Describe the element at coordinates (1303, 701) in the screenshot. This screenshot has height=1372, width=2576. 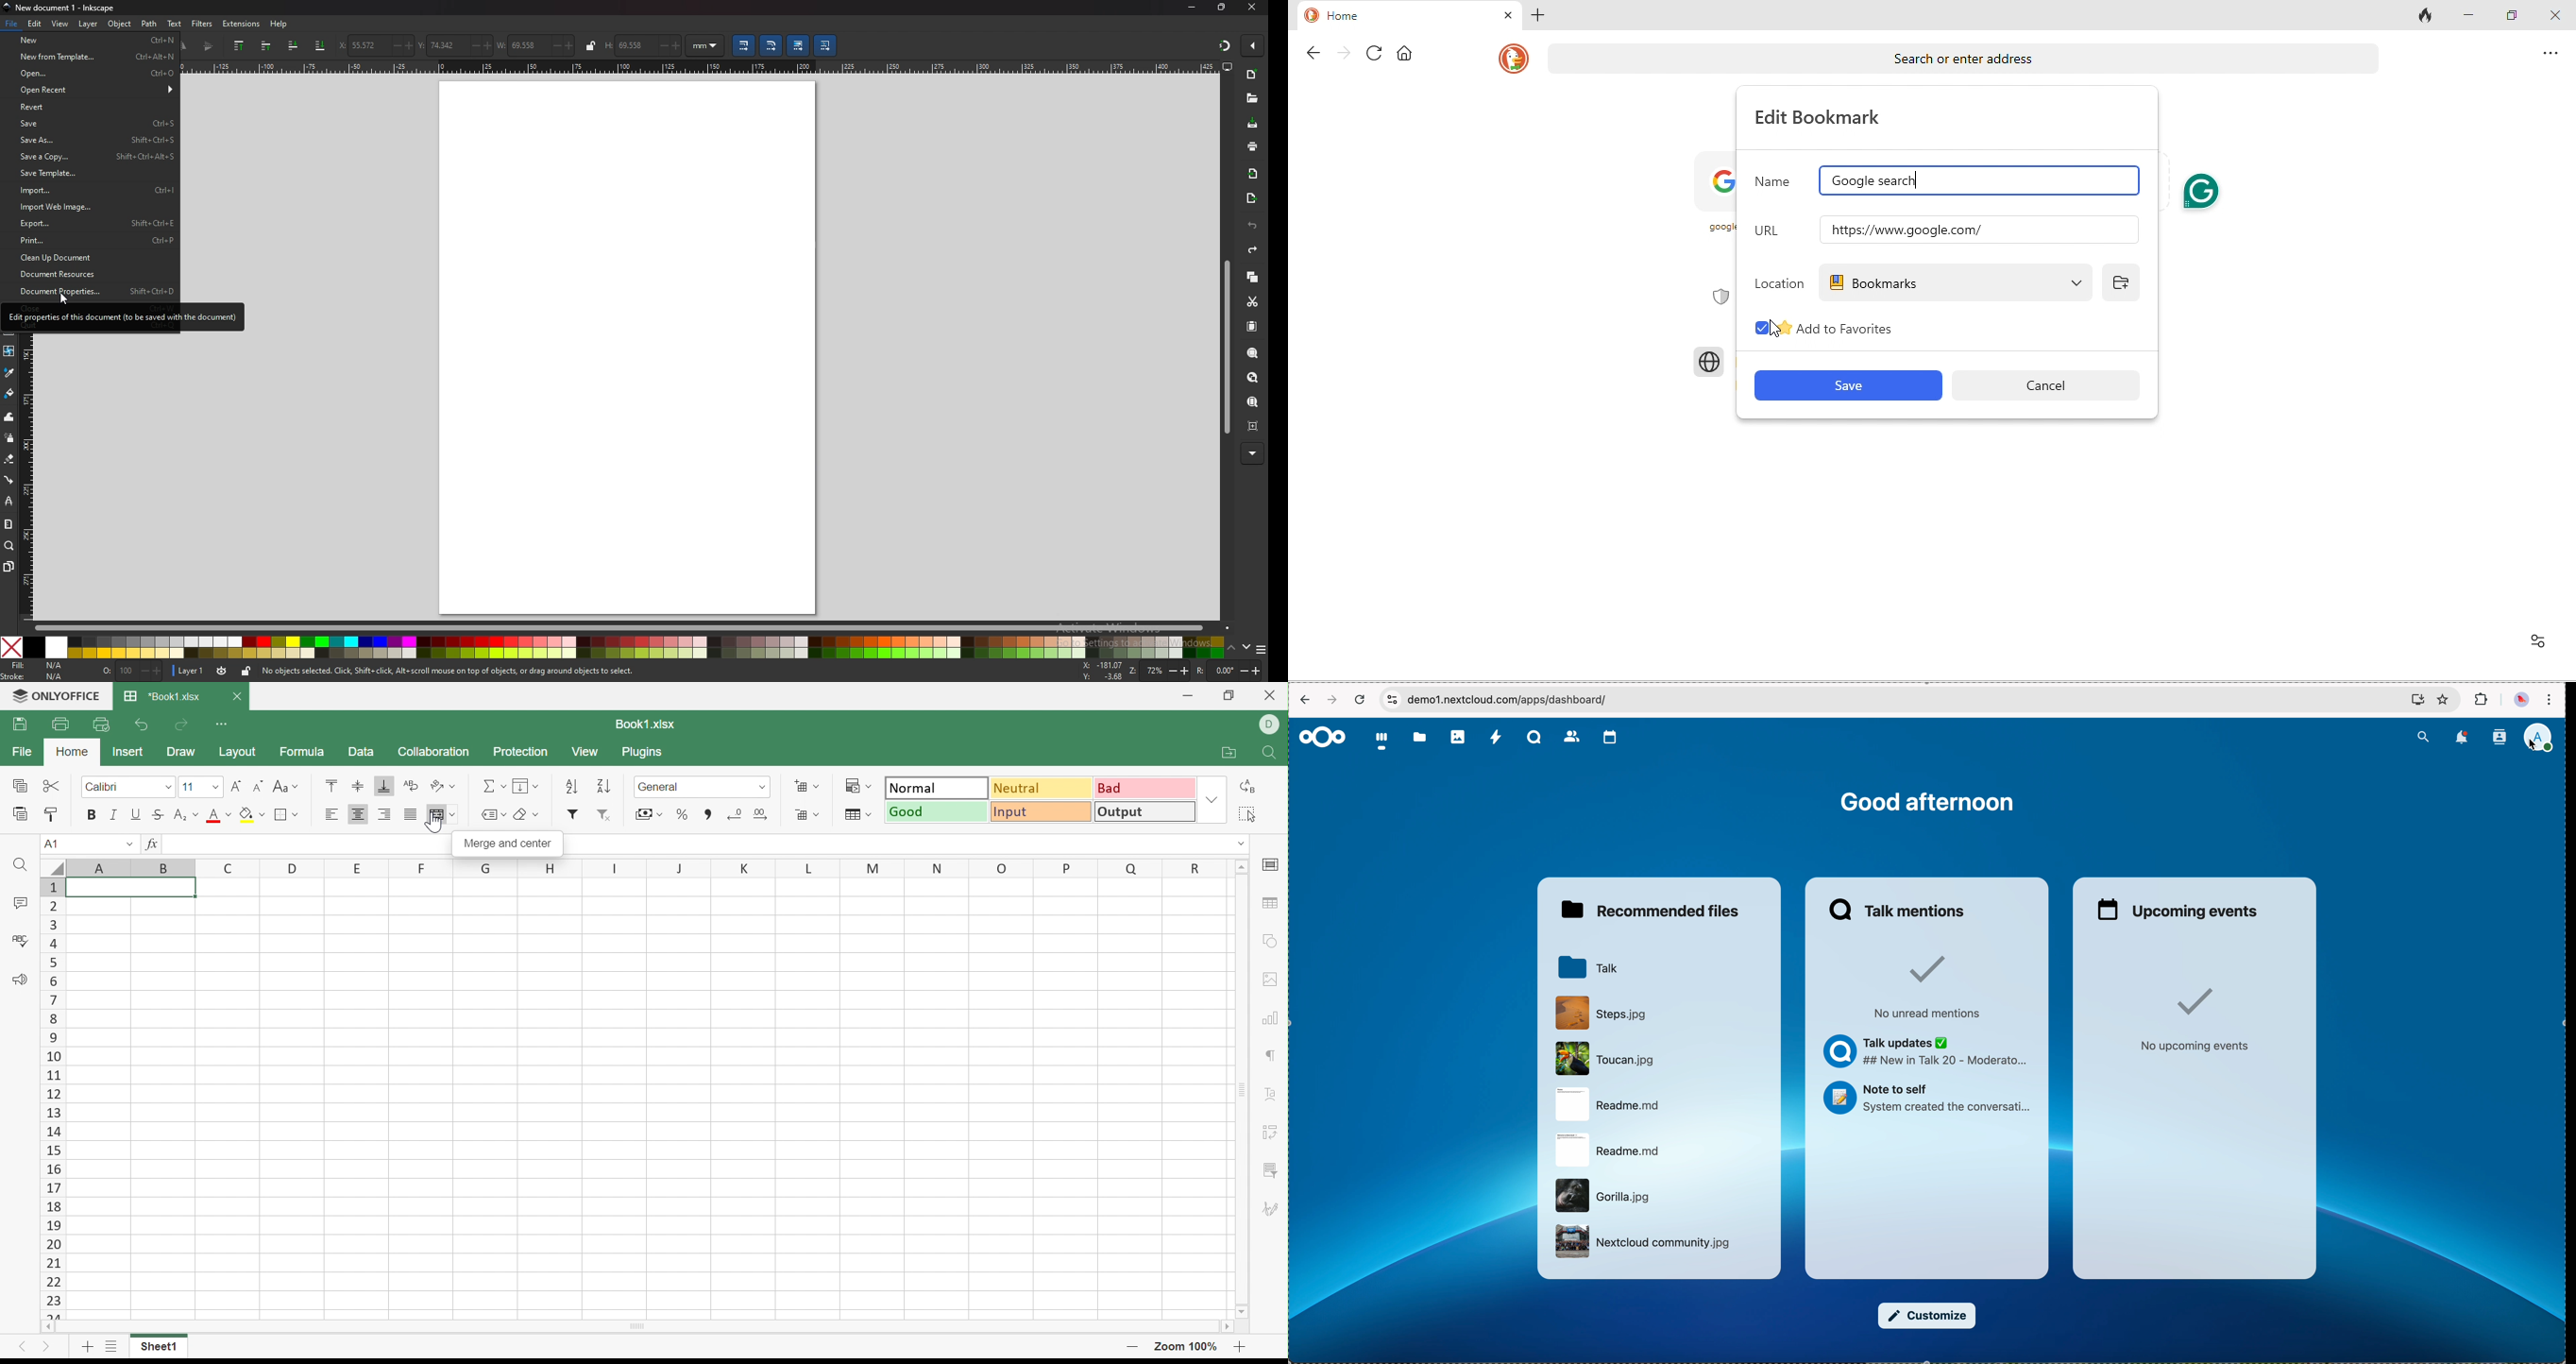
I see `navigate back` at that location.